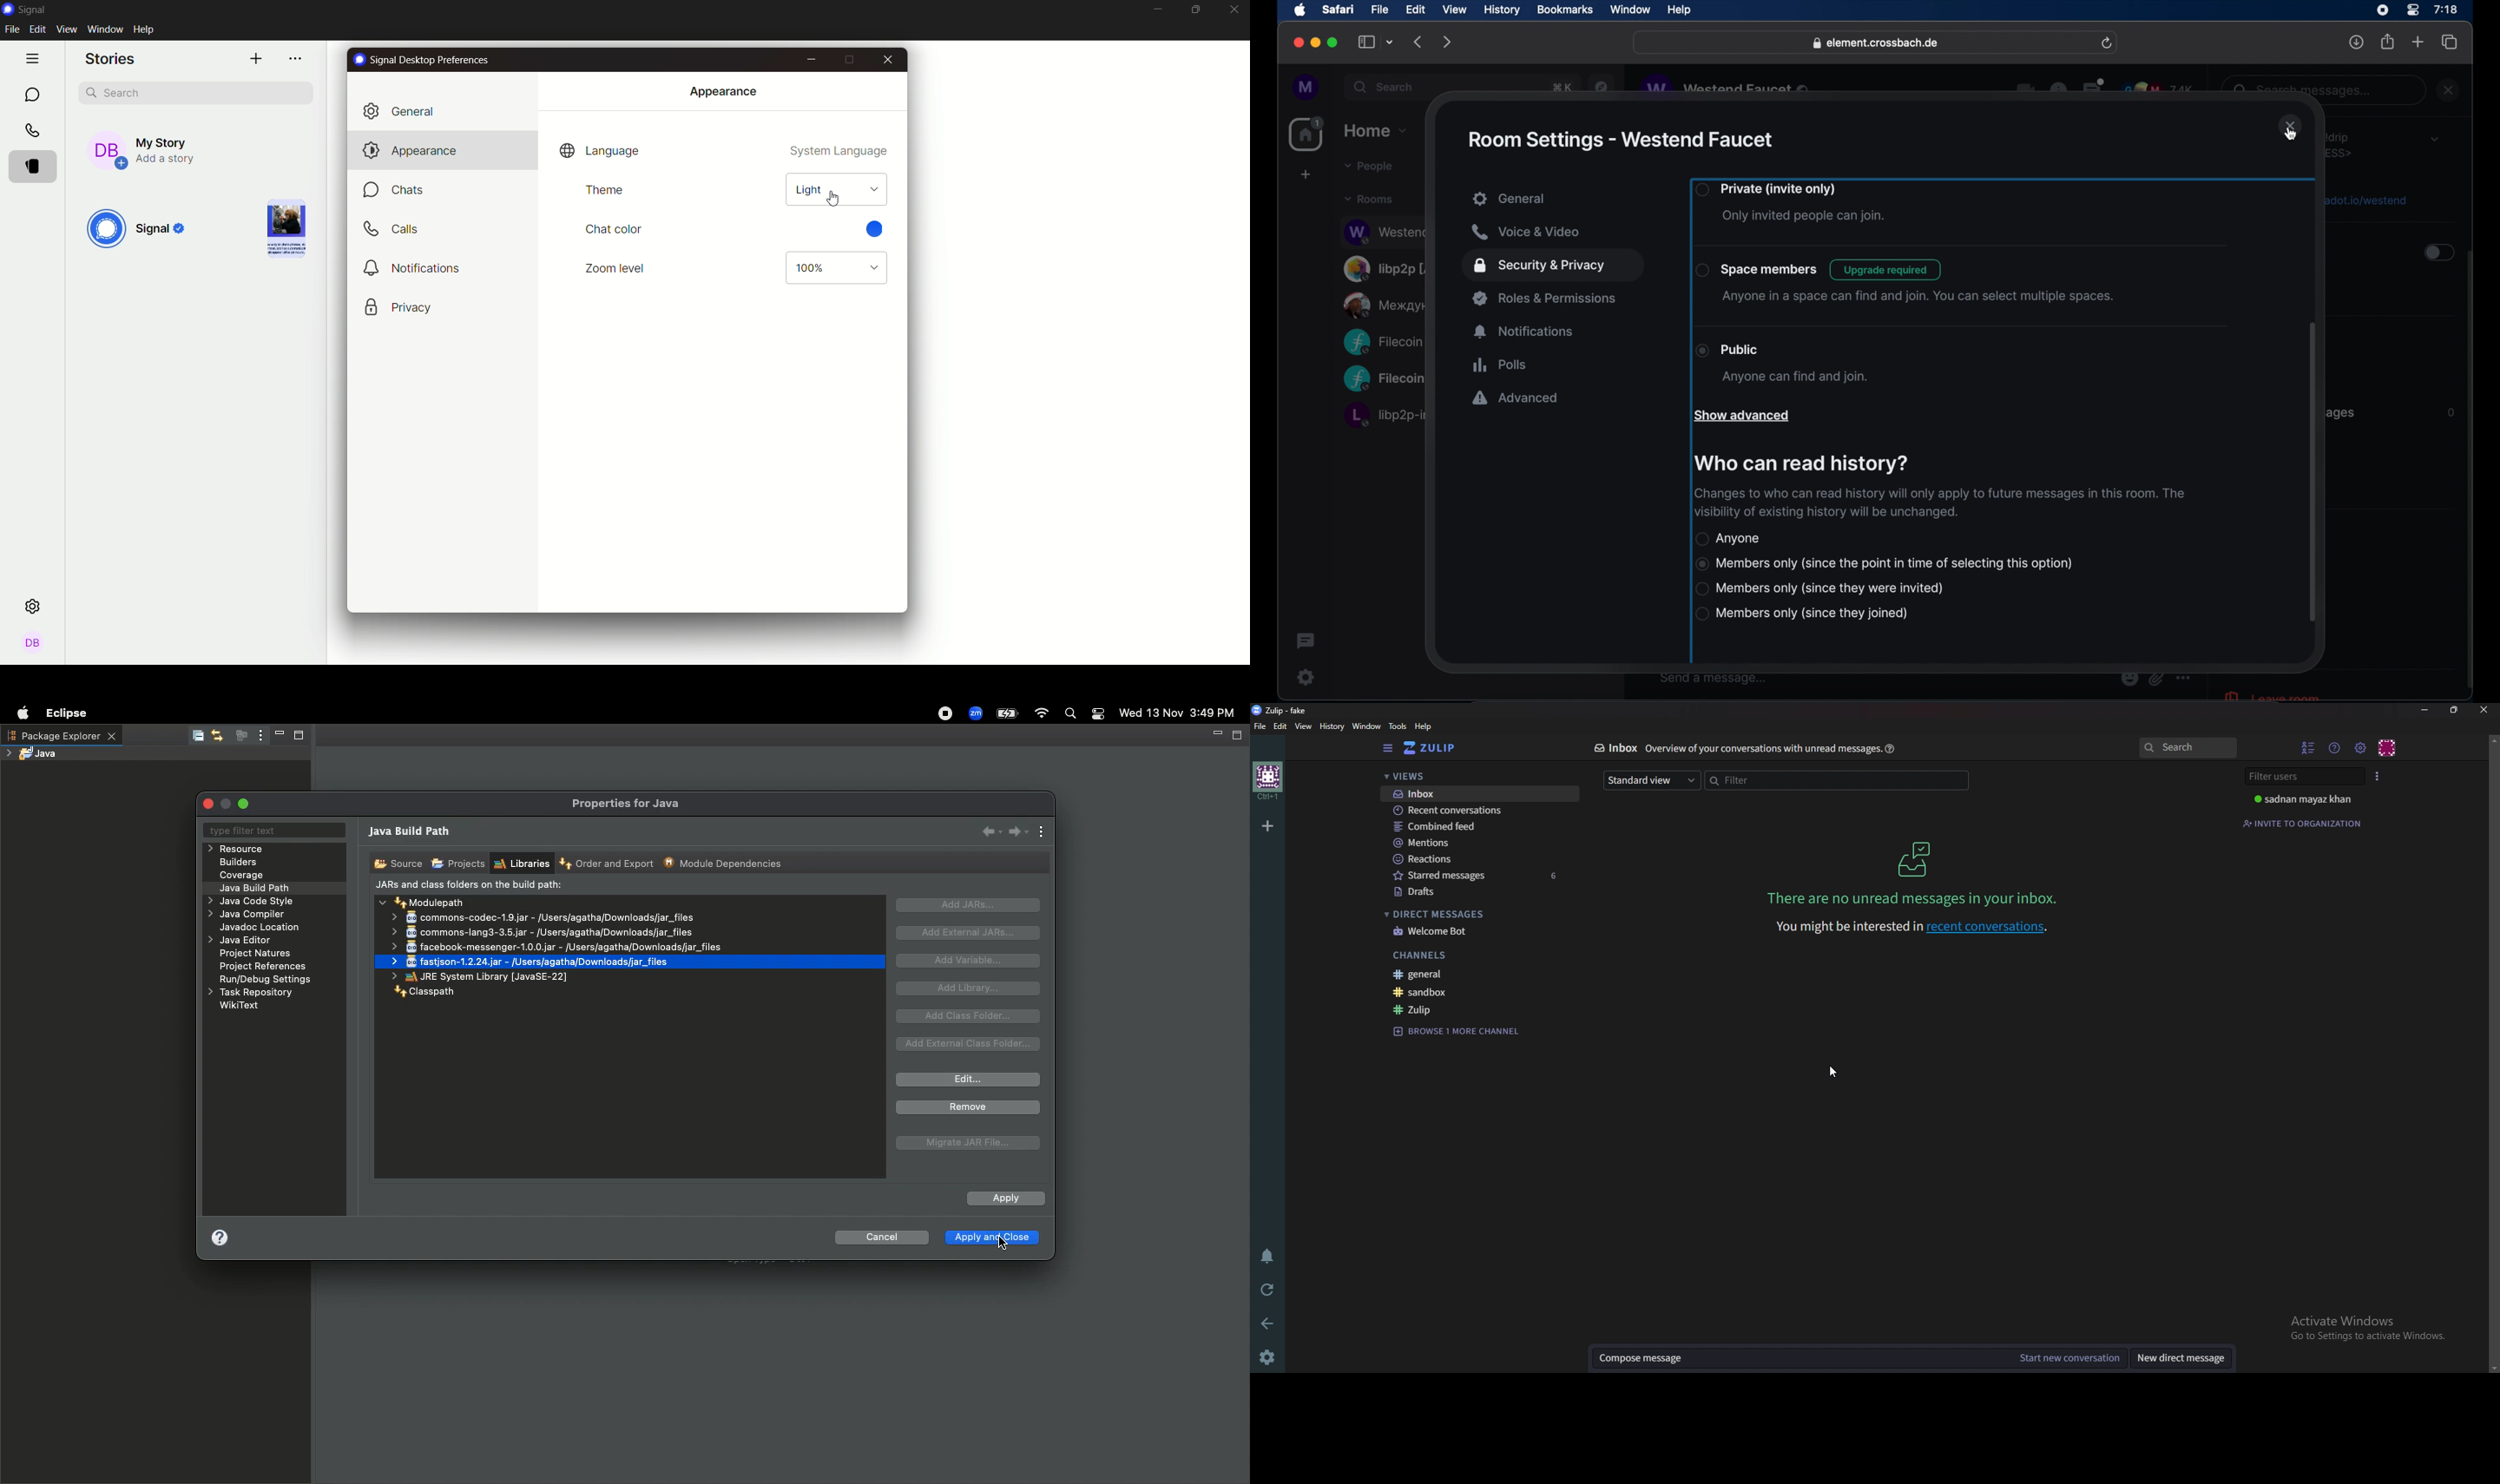  I want to click on Standard view, so click(1653, 781).